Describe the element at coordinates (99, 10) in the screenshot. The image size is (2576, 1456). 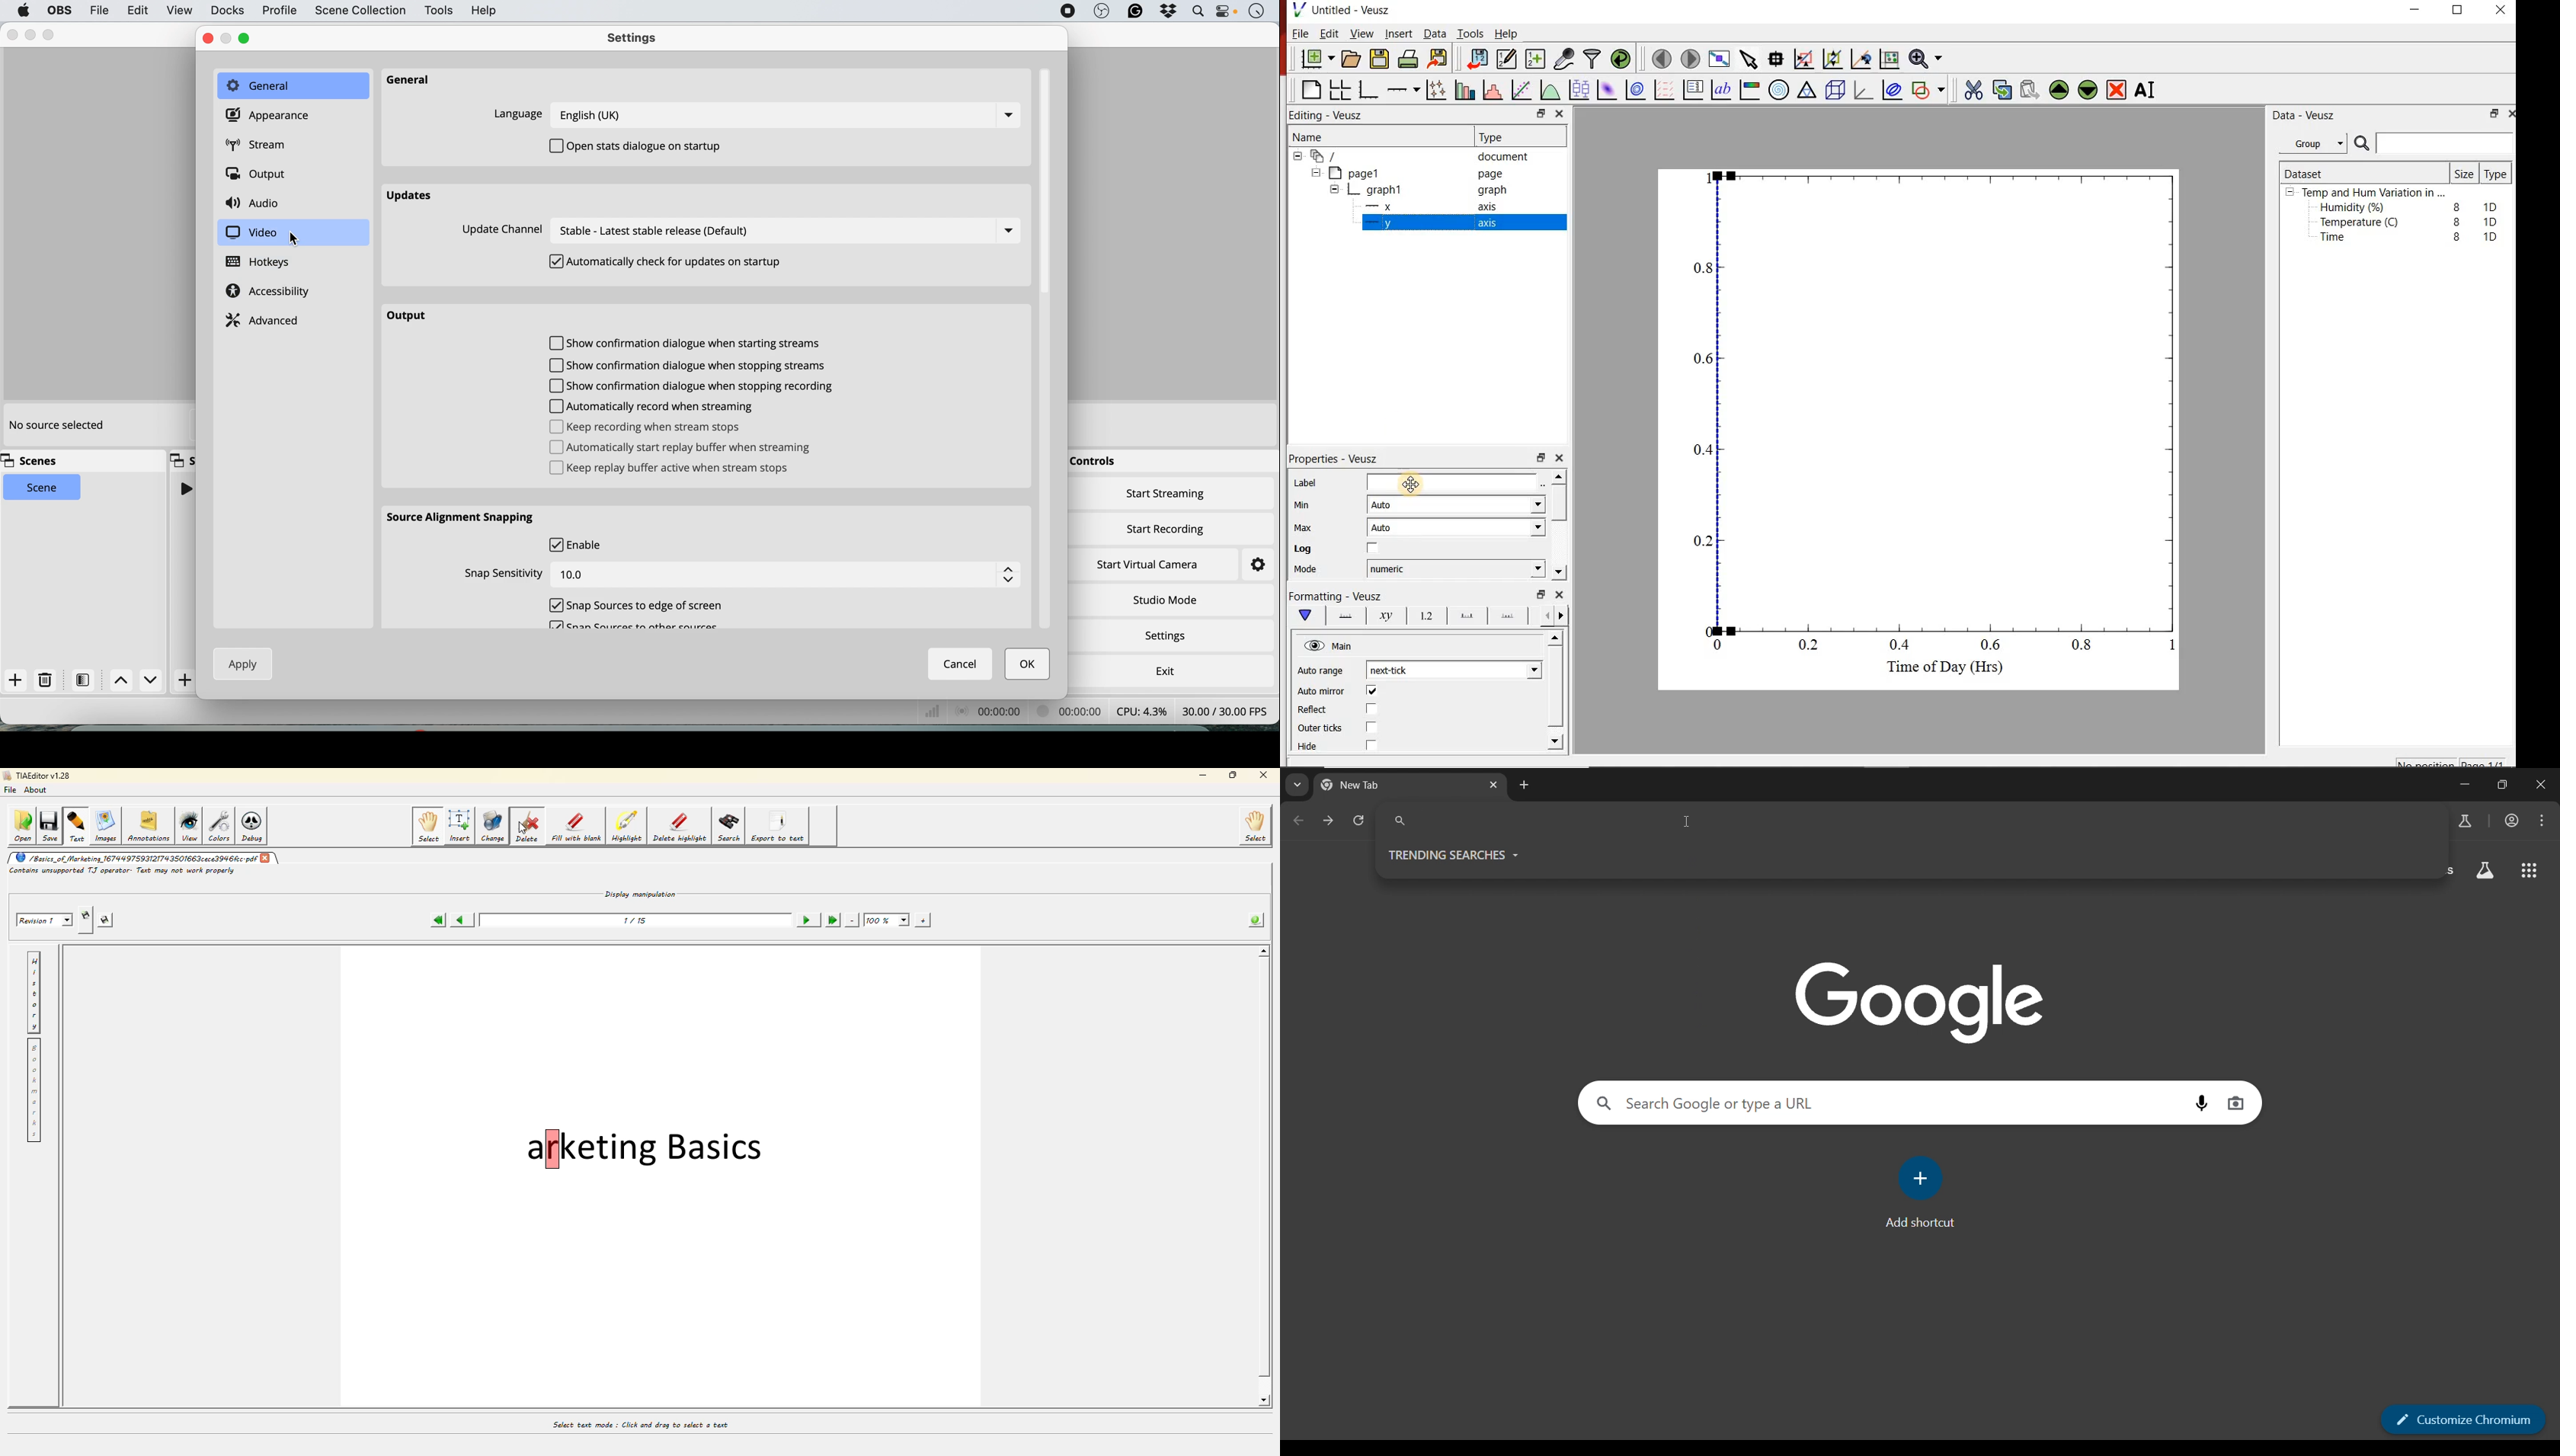
I see `file` at that location.